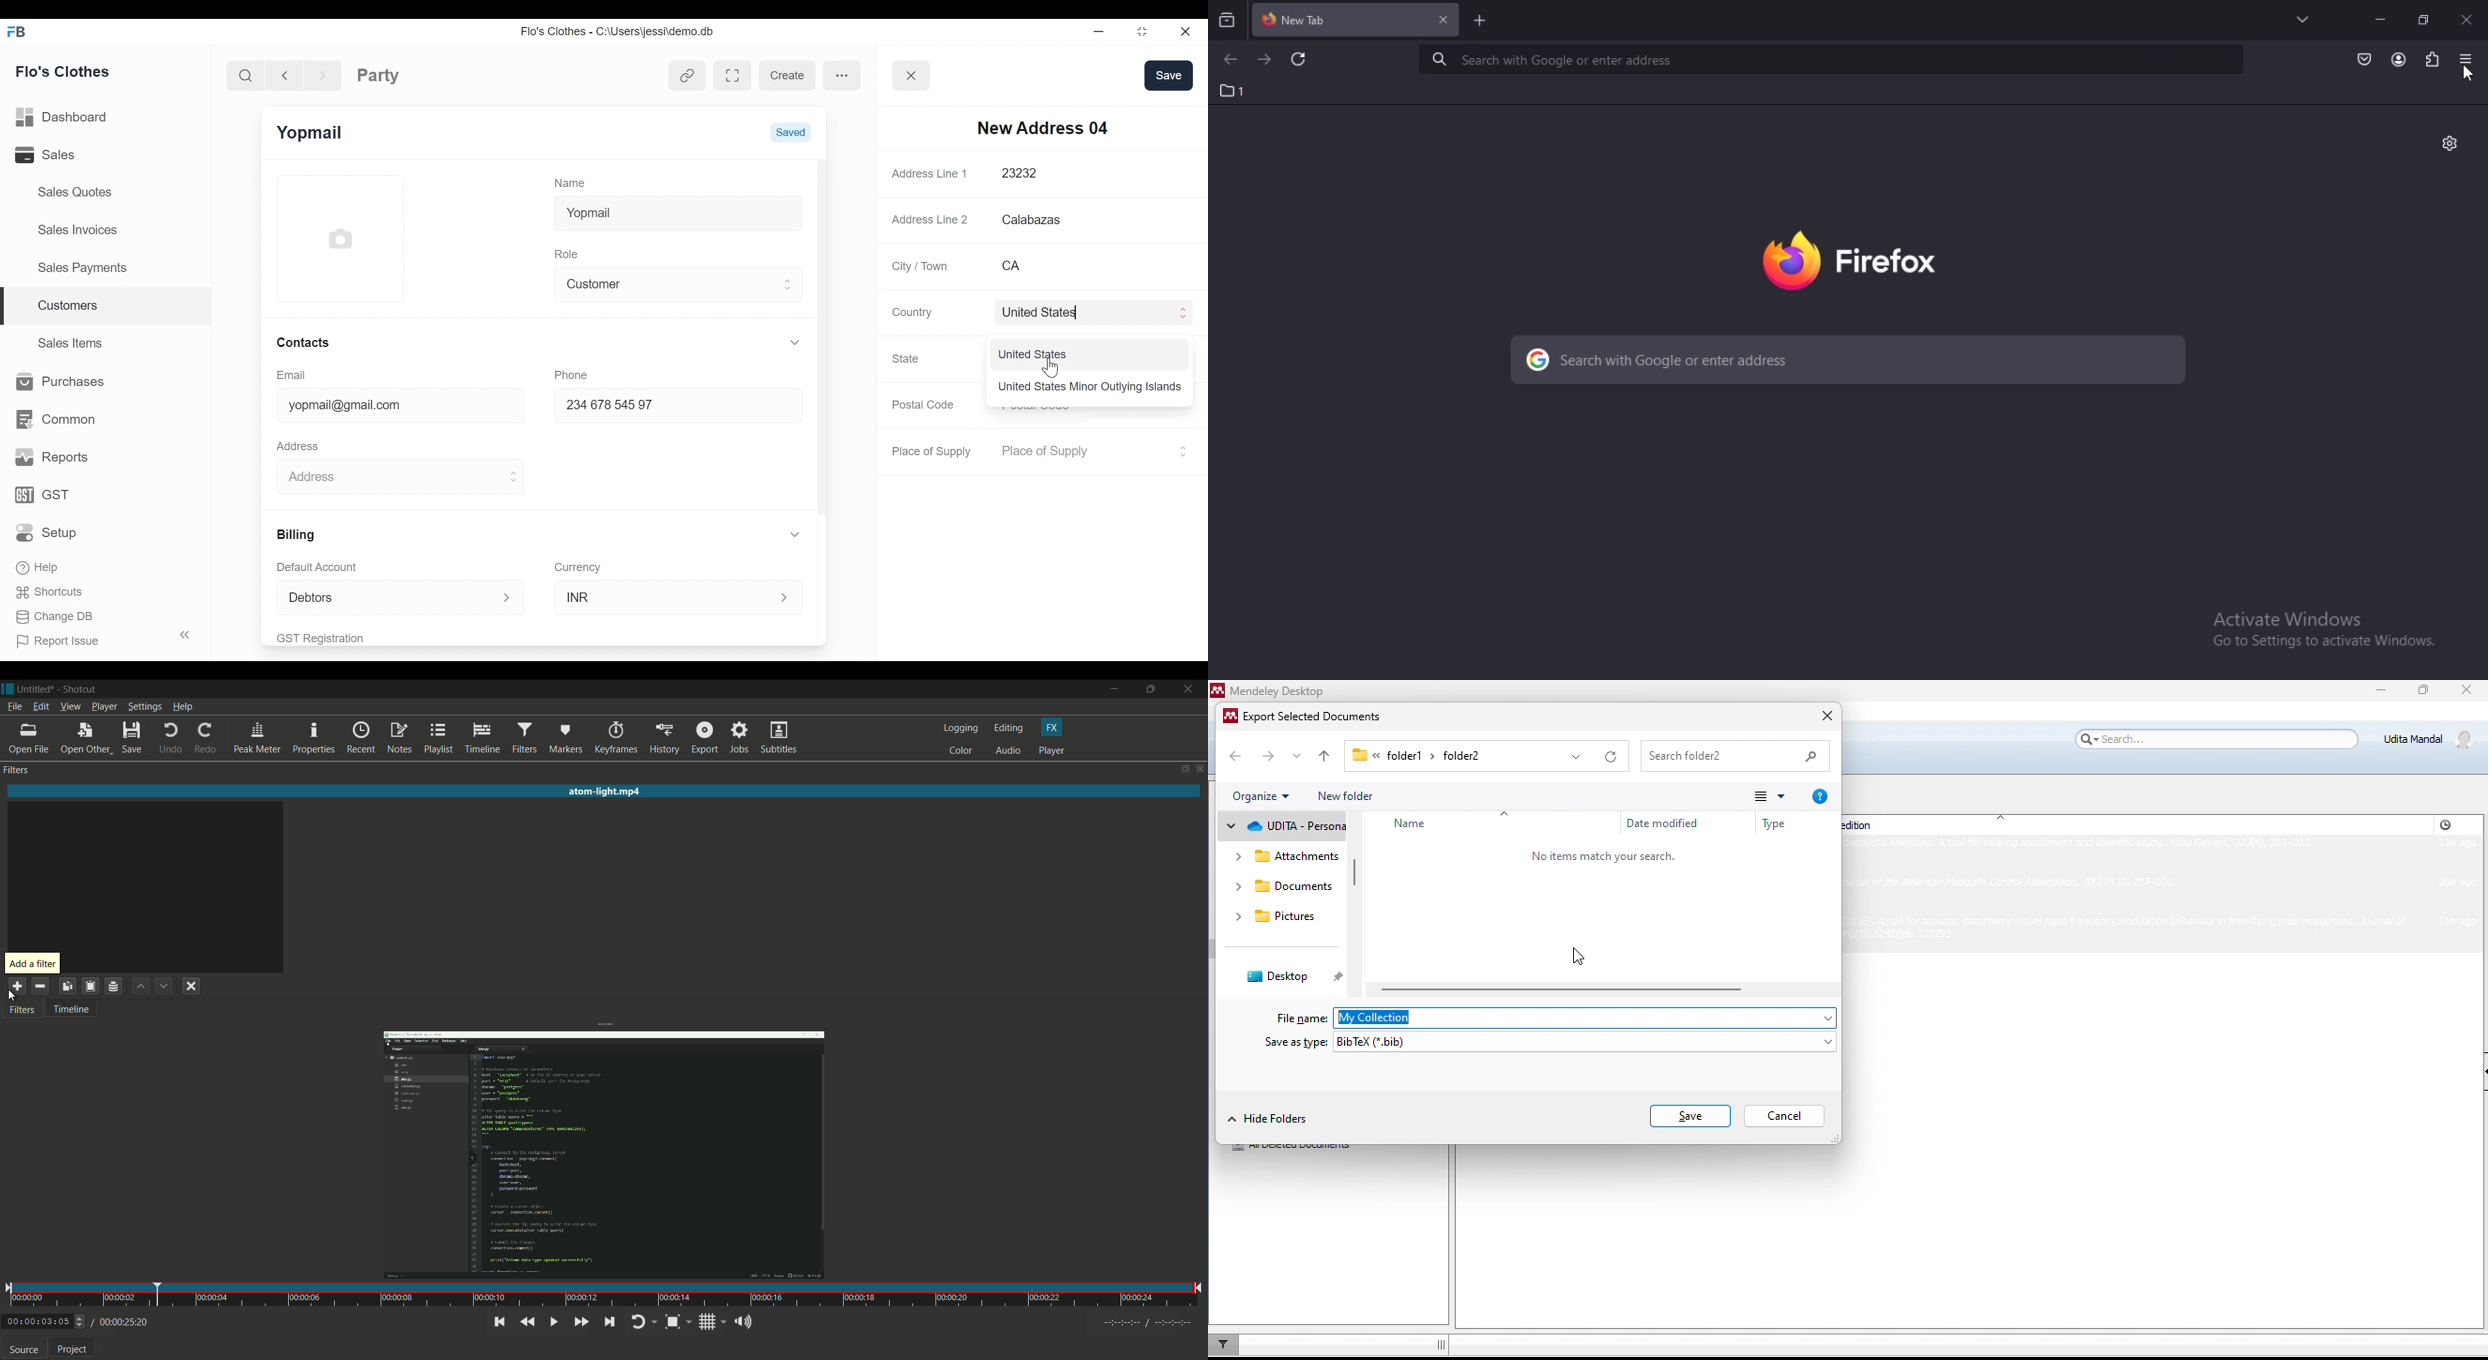  What do you see at coordinates (65, 71) in the screenshot?
I see `Flo's Clothes` at bounding box center [65, 71].